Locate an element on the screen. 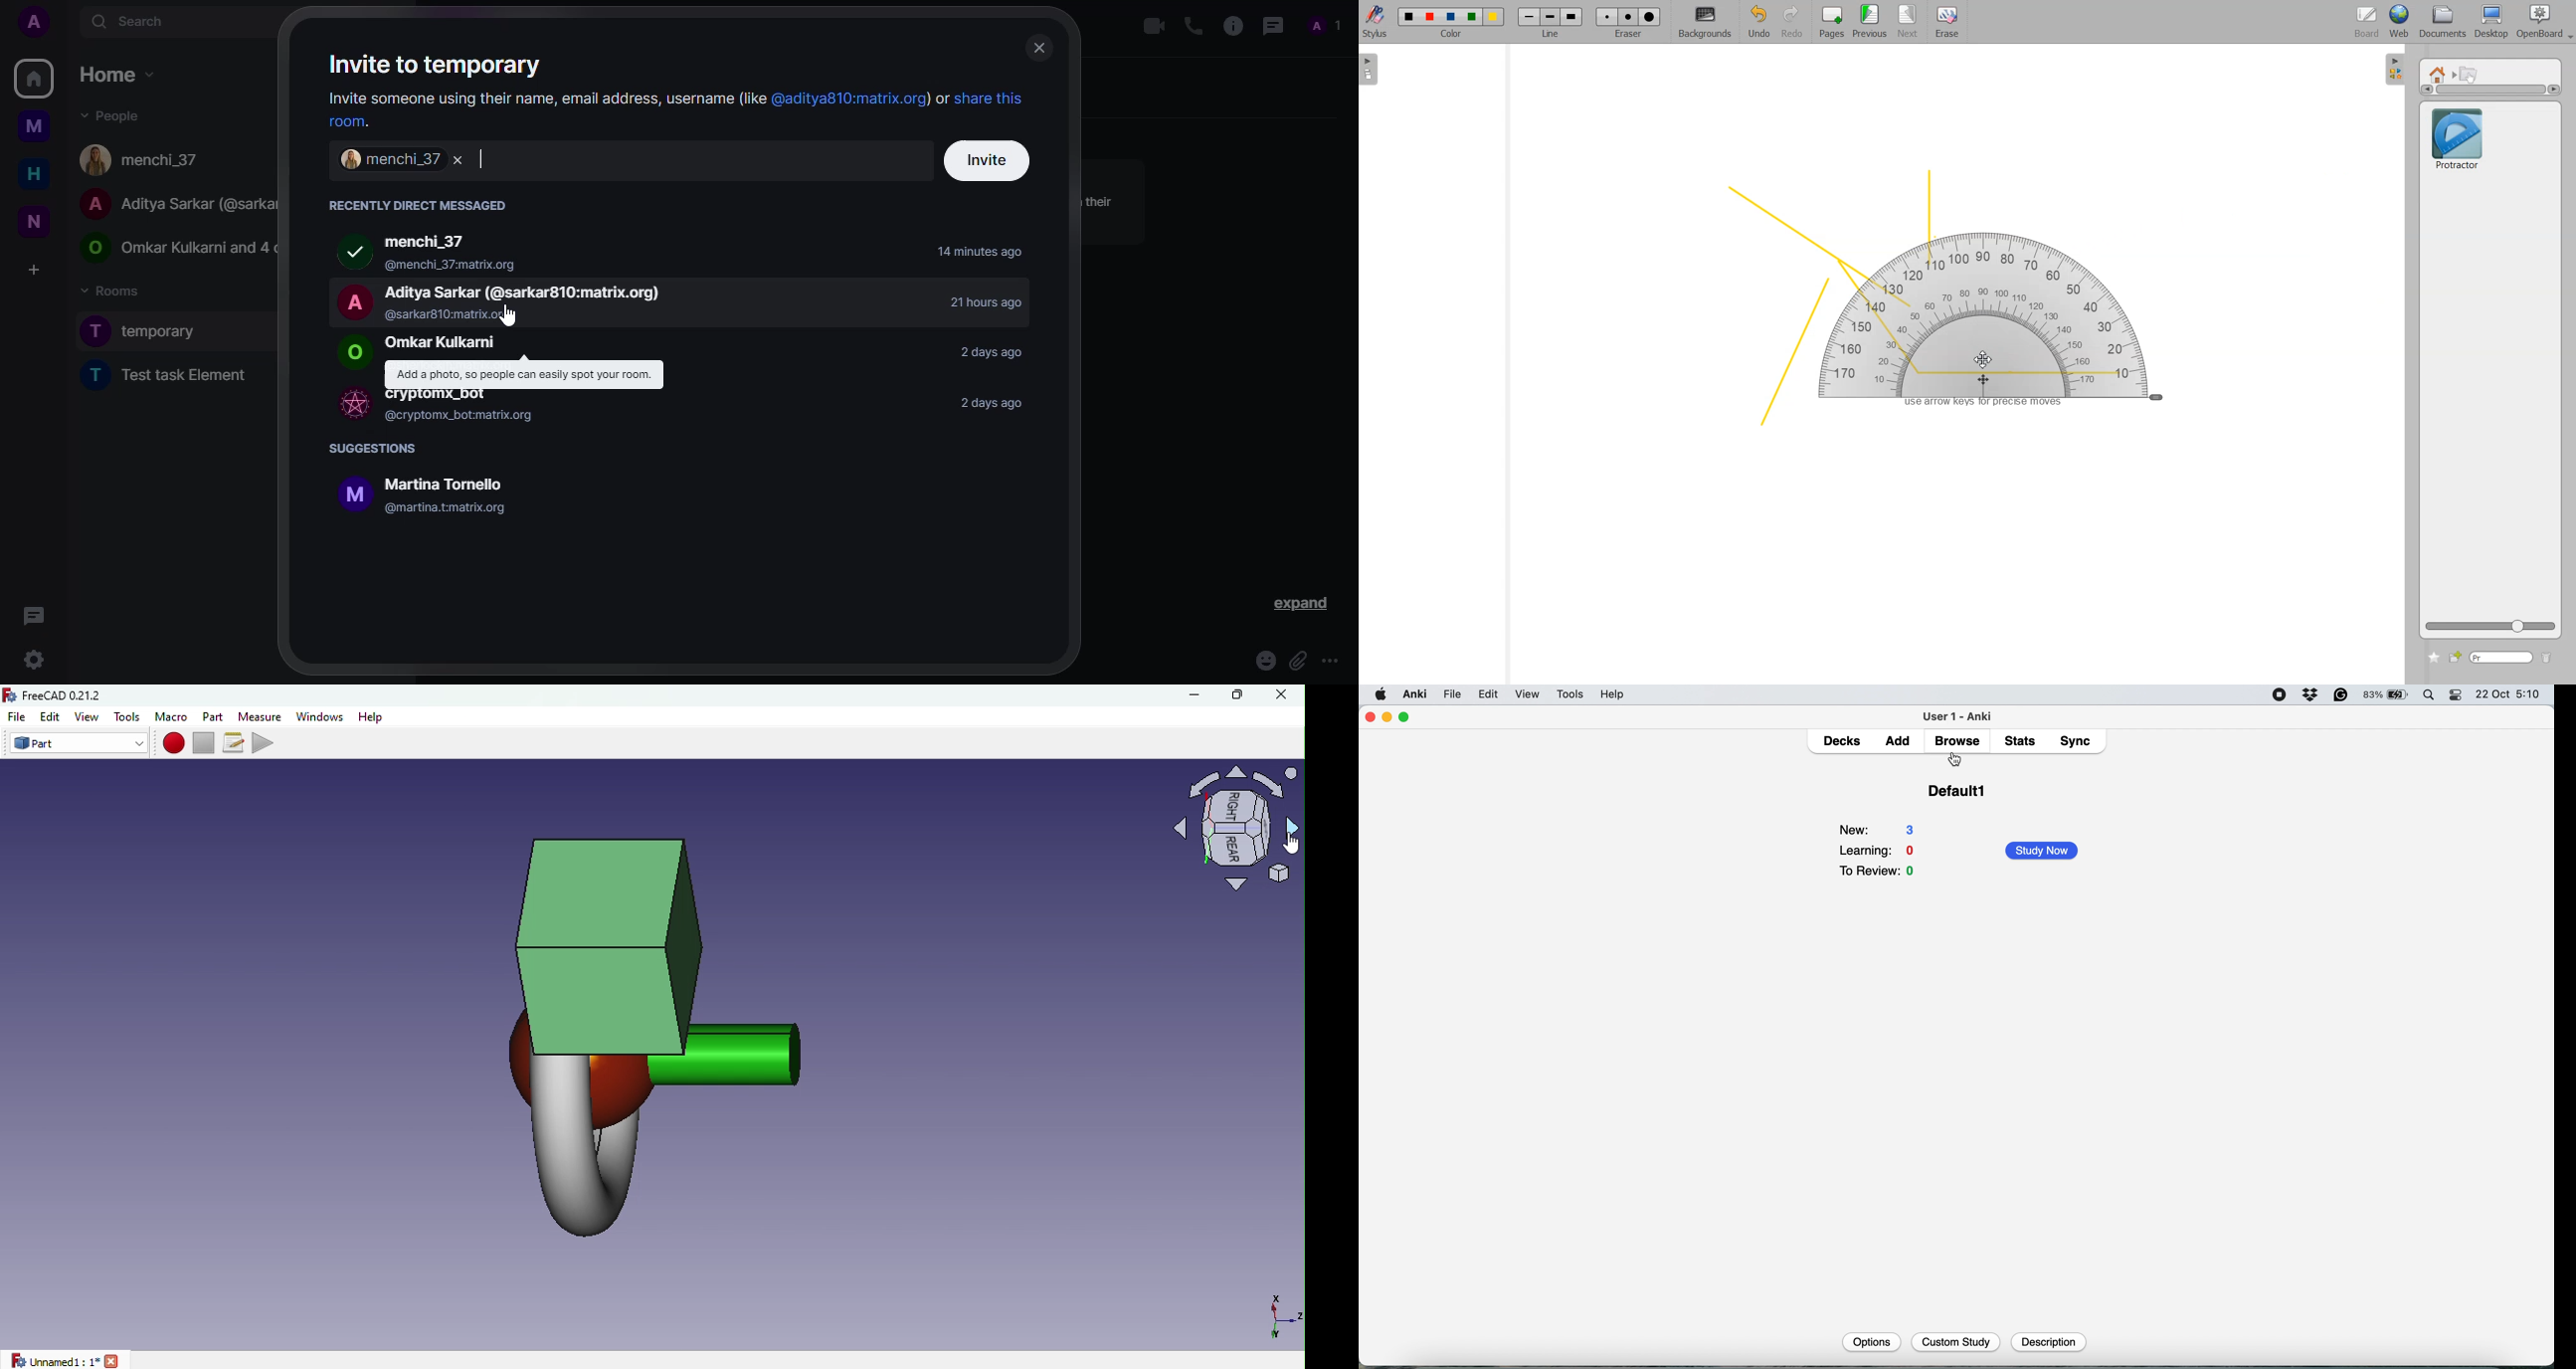 The width and height of the screenshot is (2576, 1372). video call is located at coordinates (1144, 27).